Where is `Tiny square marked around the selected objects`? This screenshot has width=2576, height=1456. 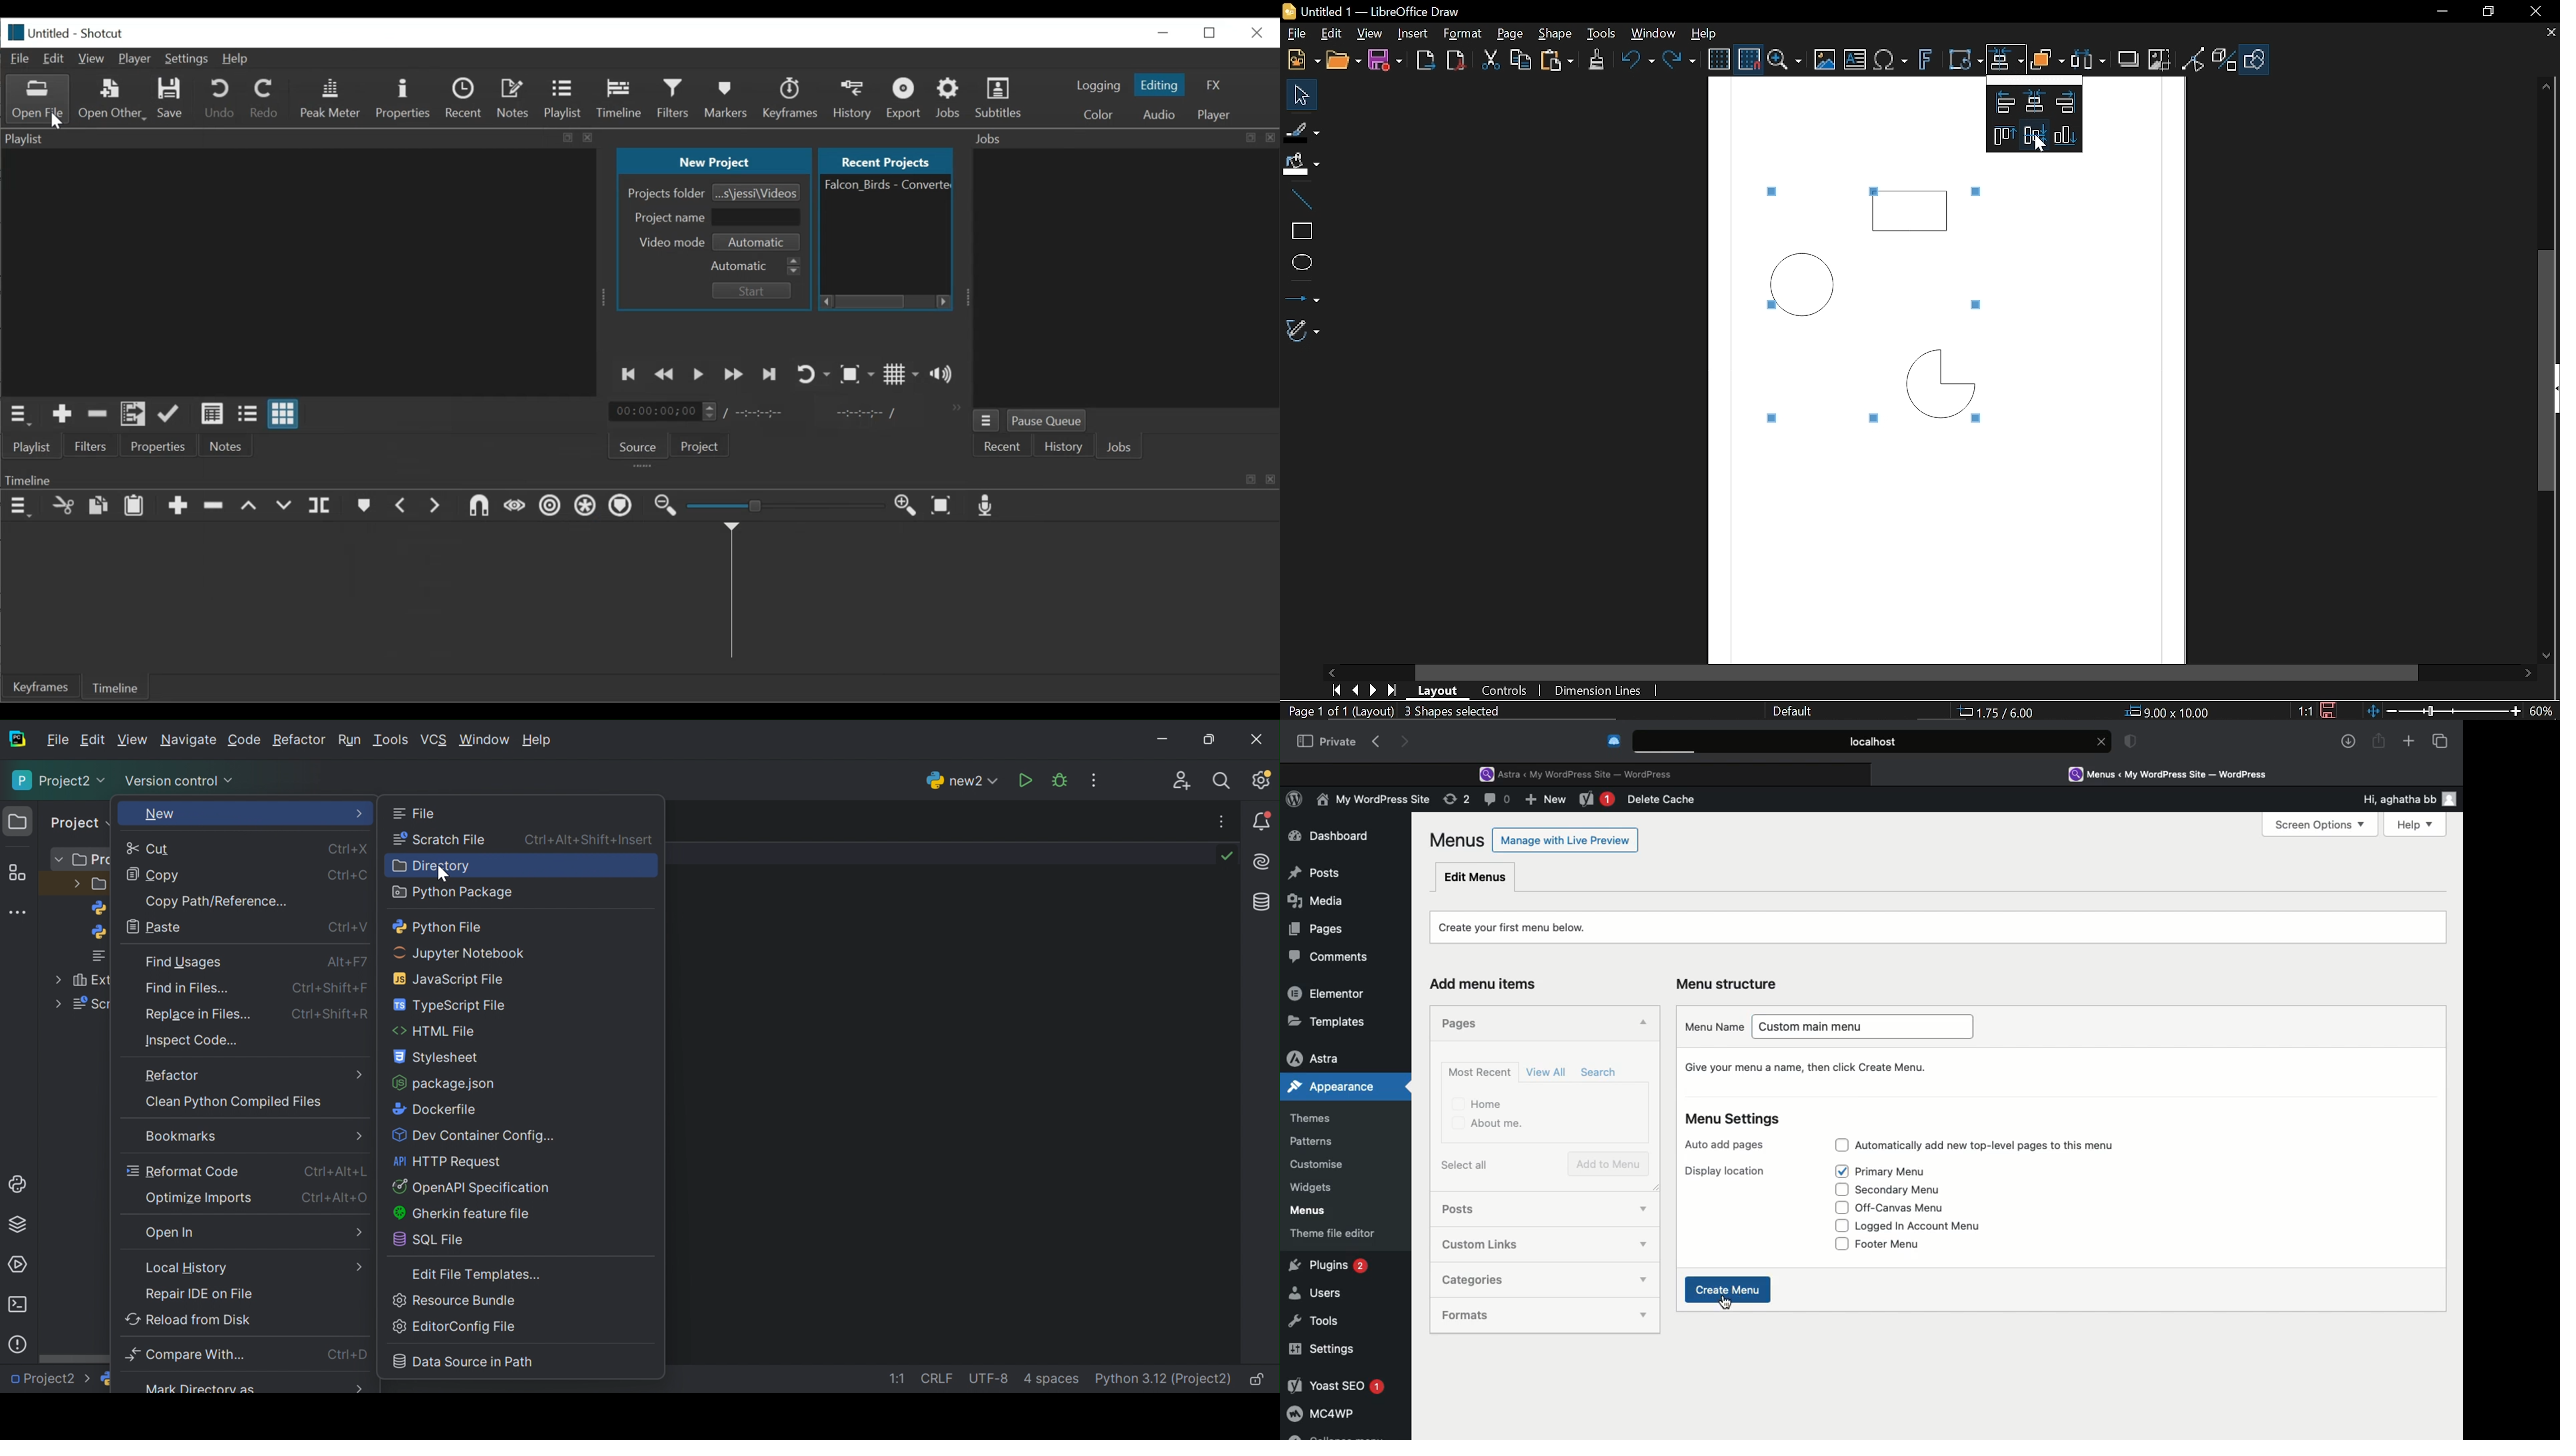
Tiny square marked around the selected objects is located at coordinates (1868, 191).